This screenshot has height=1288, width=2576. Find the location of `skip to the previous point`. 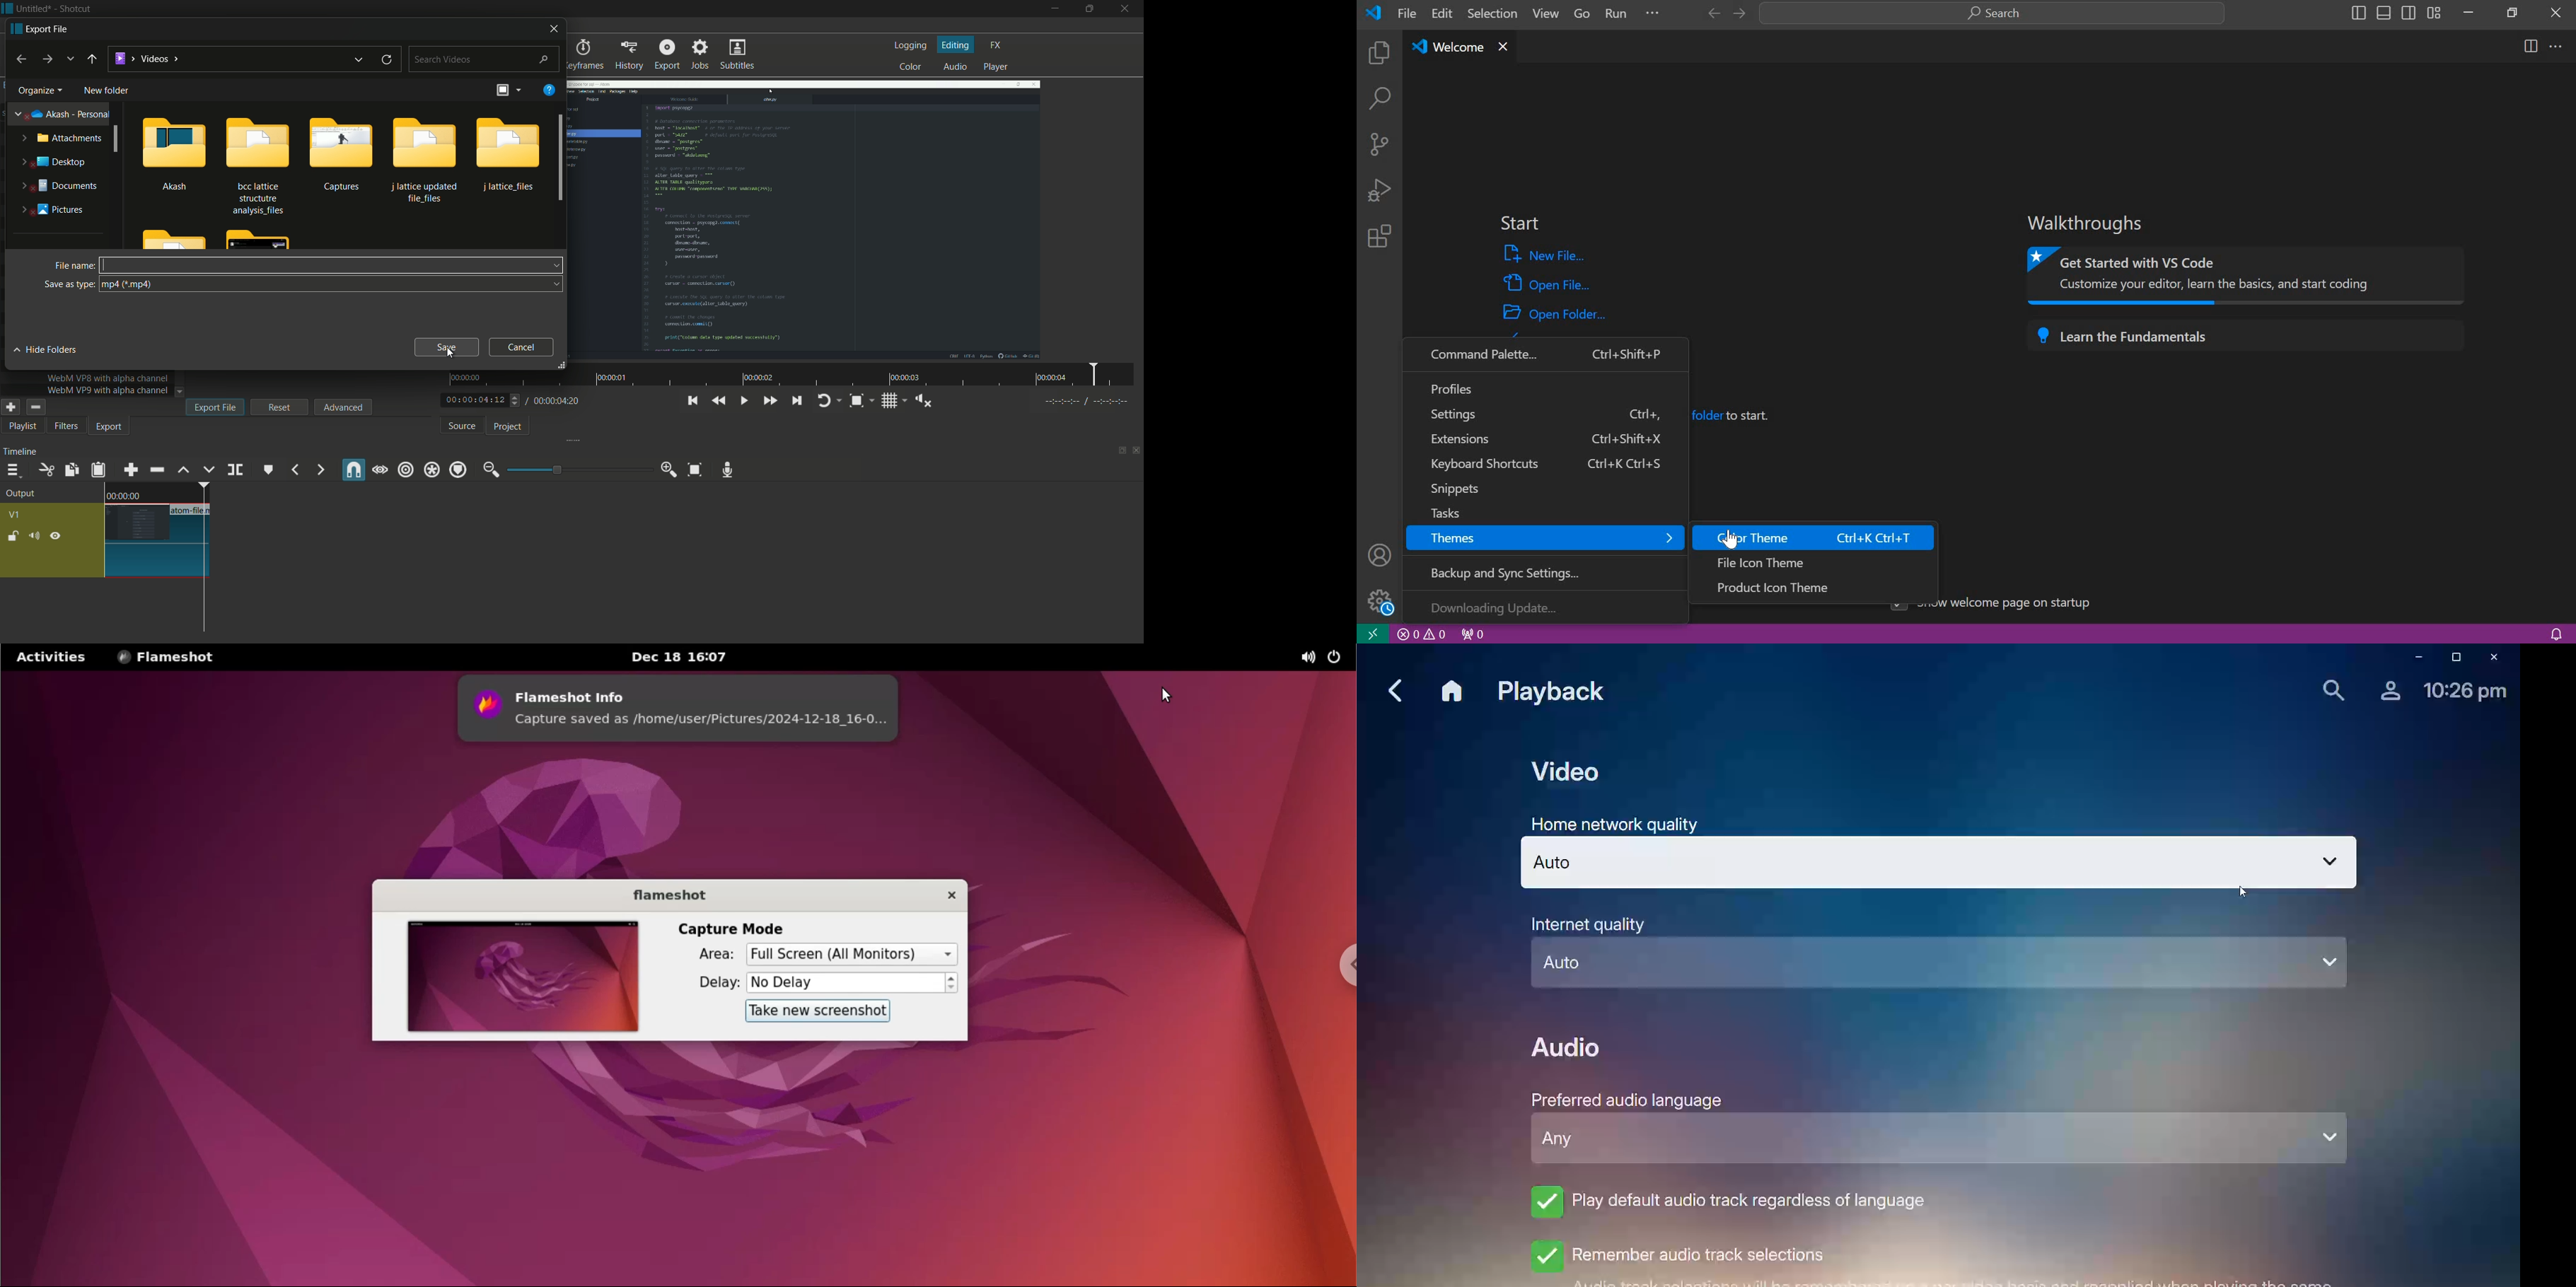

skip to the previous point is located at coordinates (692, 401).